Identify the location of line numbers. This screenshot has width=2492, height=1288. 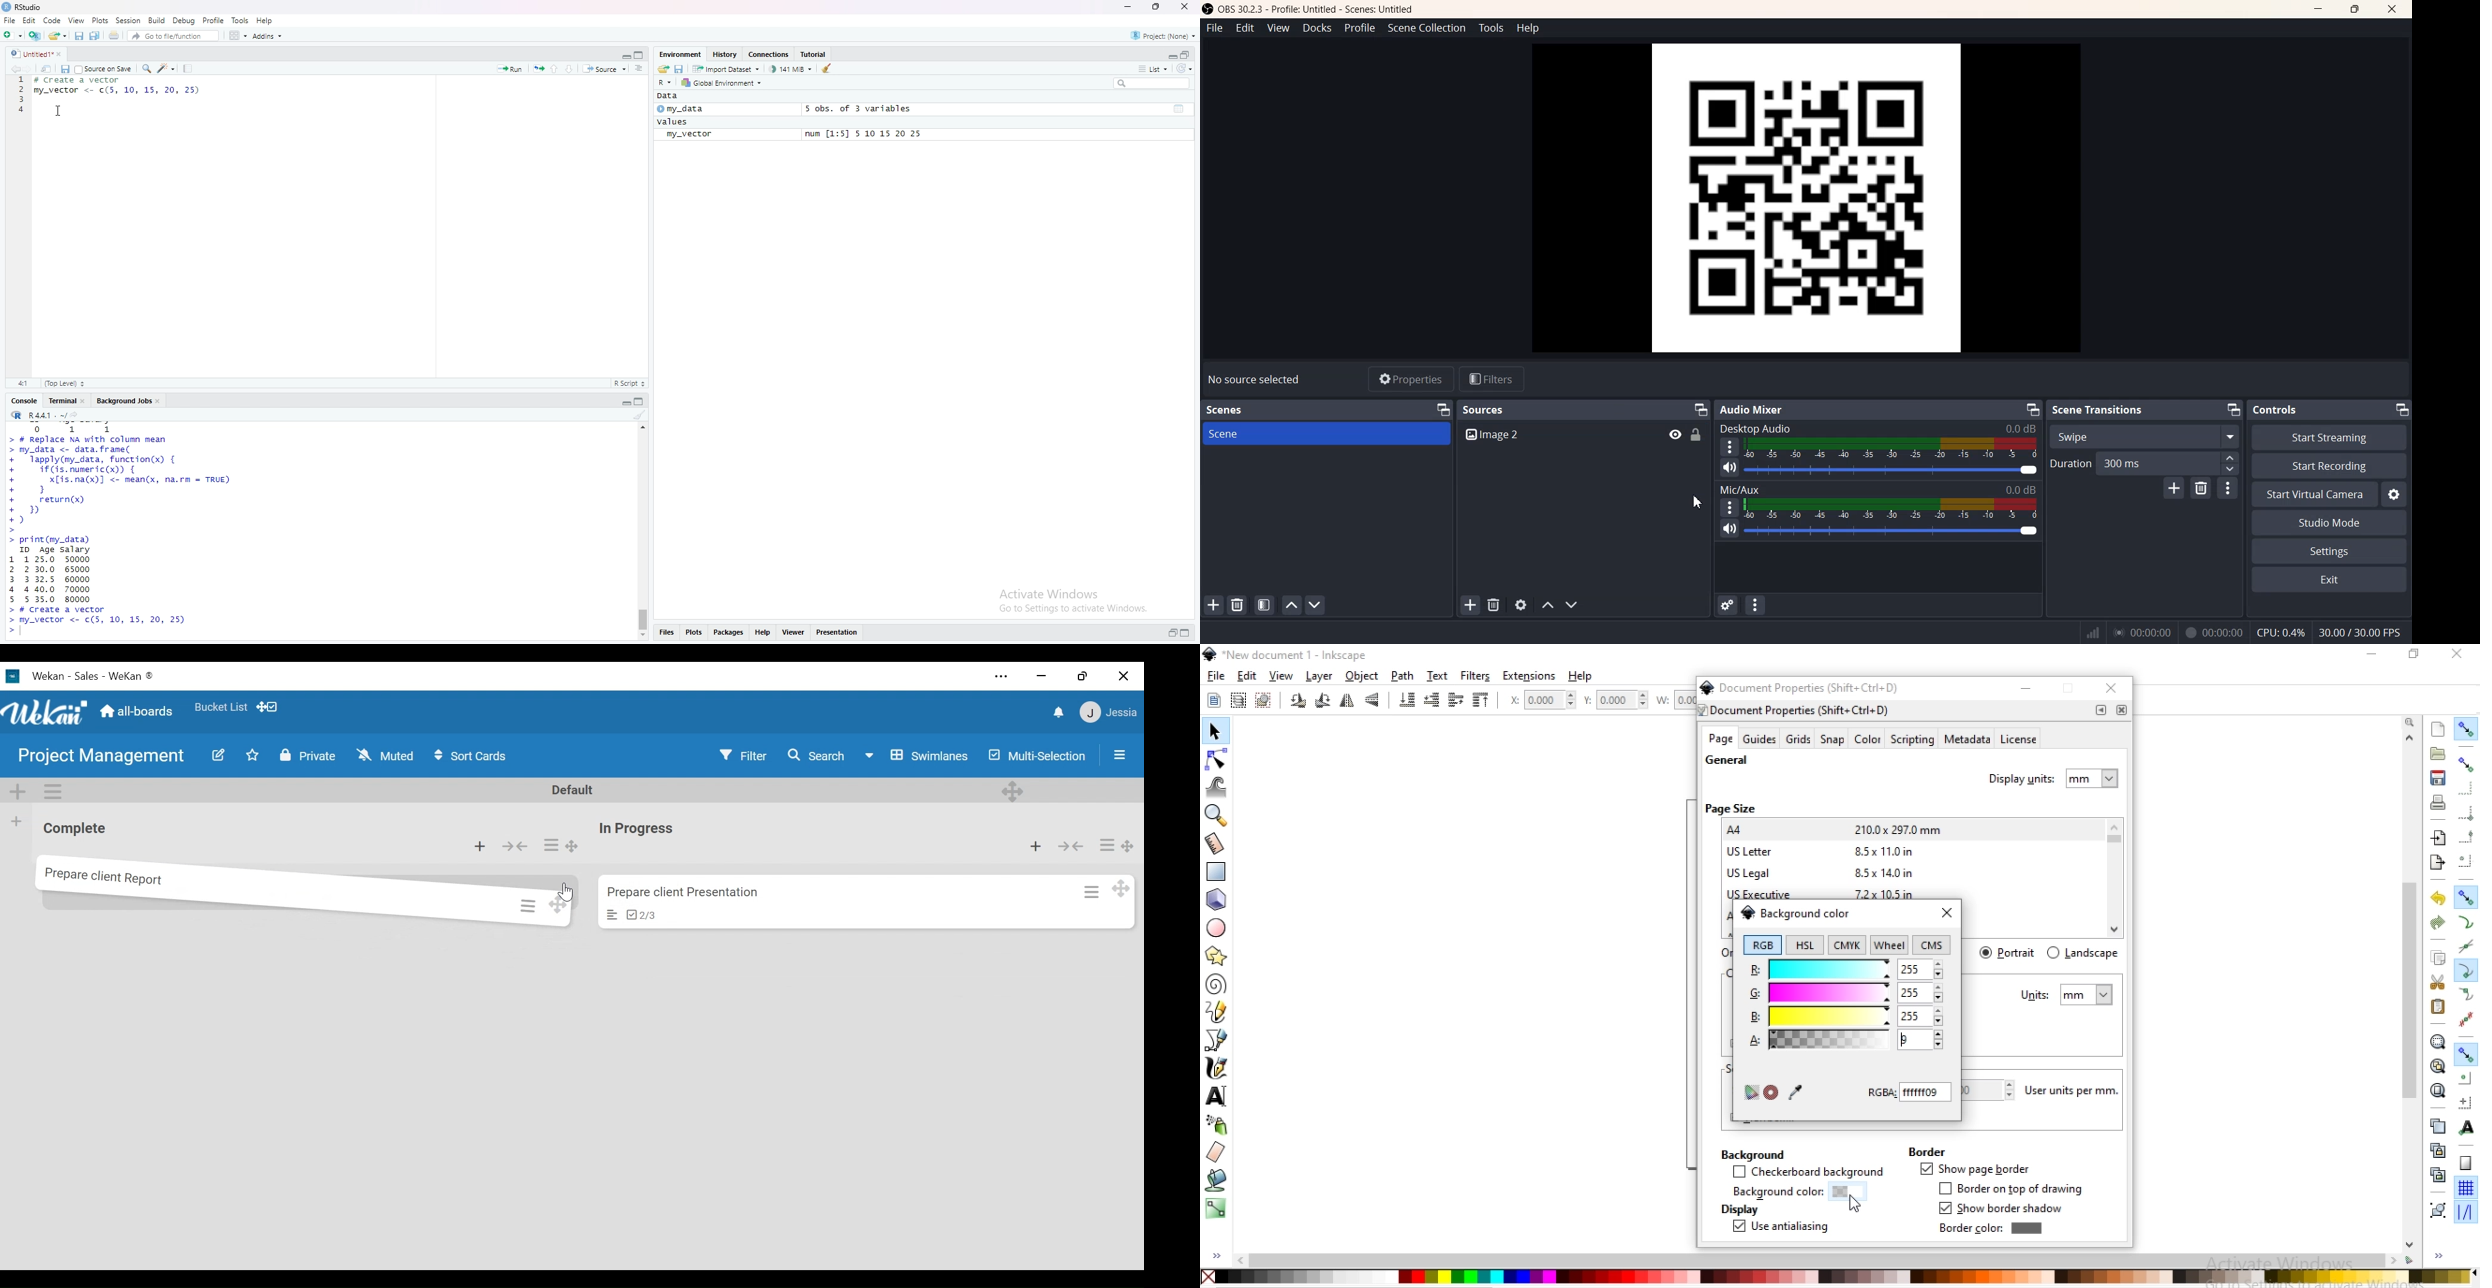
(18, 104).